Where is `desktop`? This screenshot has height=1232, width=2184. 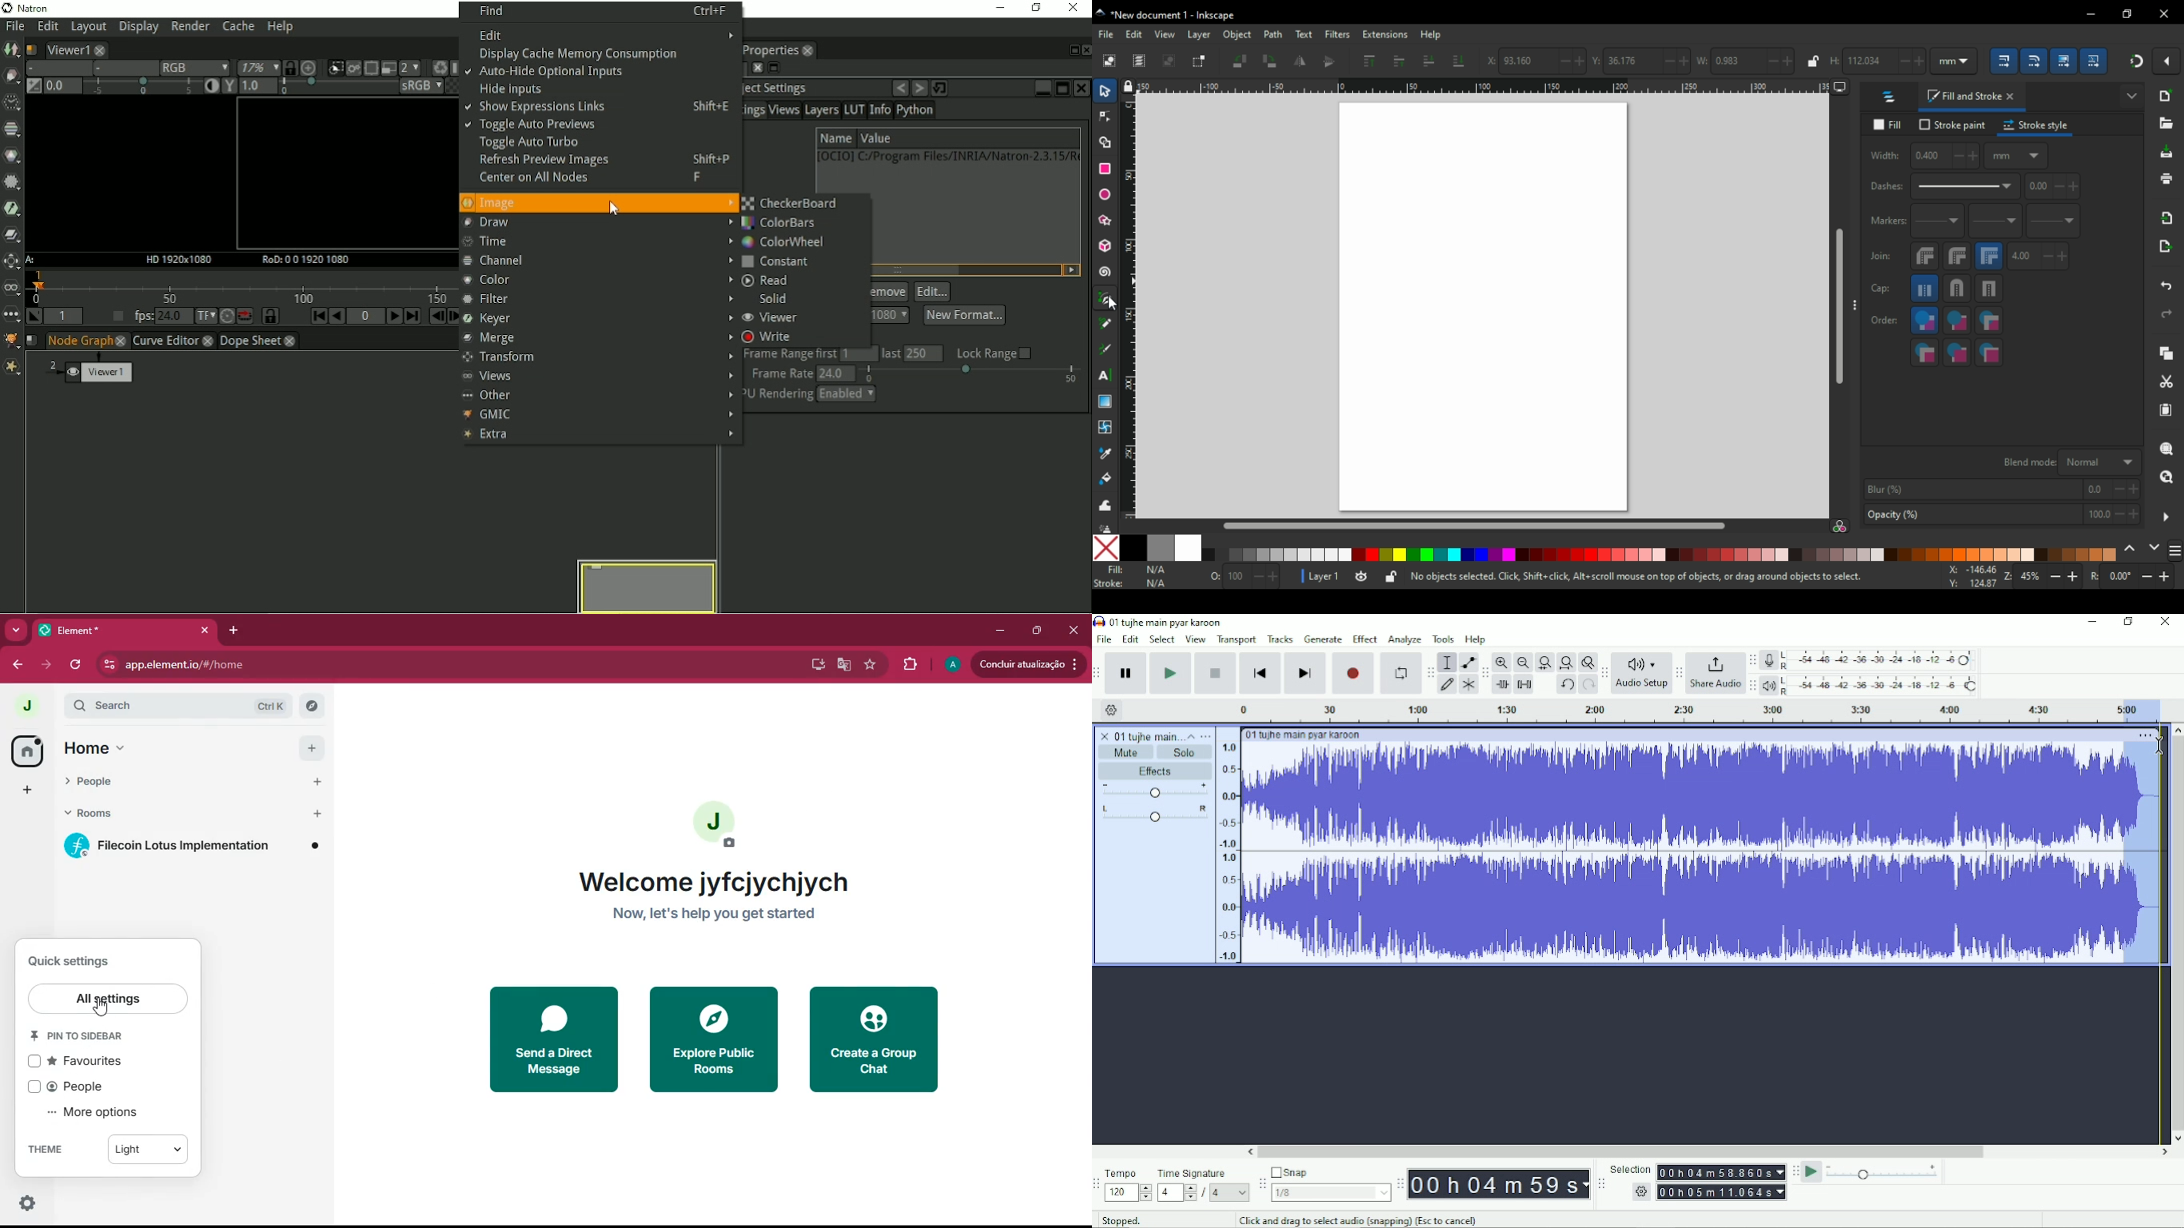
desktop is located at coordinates (814, 666).